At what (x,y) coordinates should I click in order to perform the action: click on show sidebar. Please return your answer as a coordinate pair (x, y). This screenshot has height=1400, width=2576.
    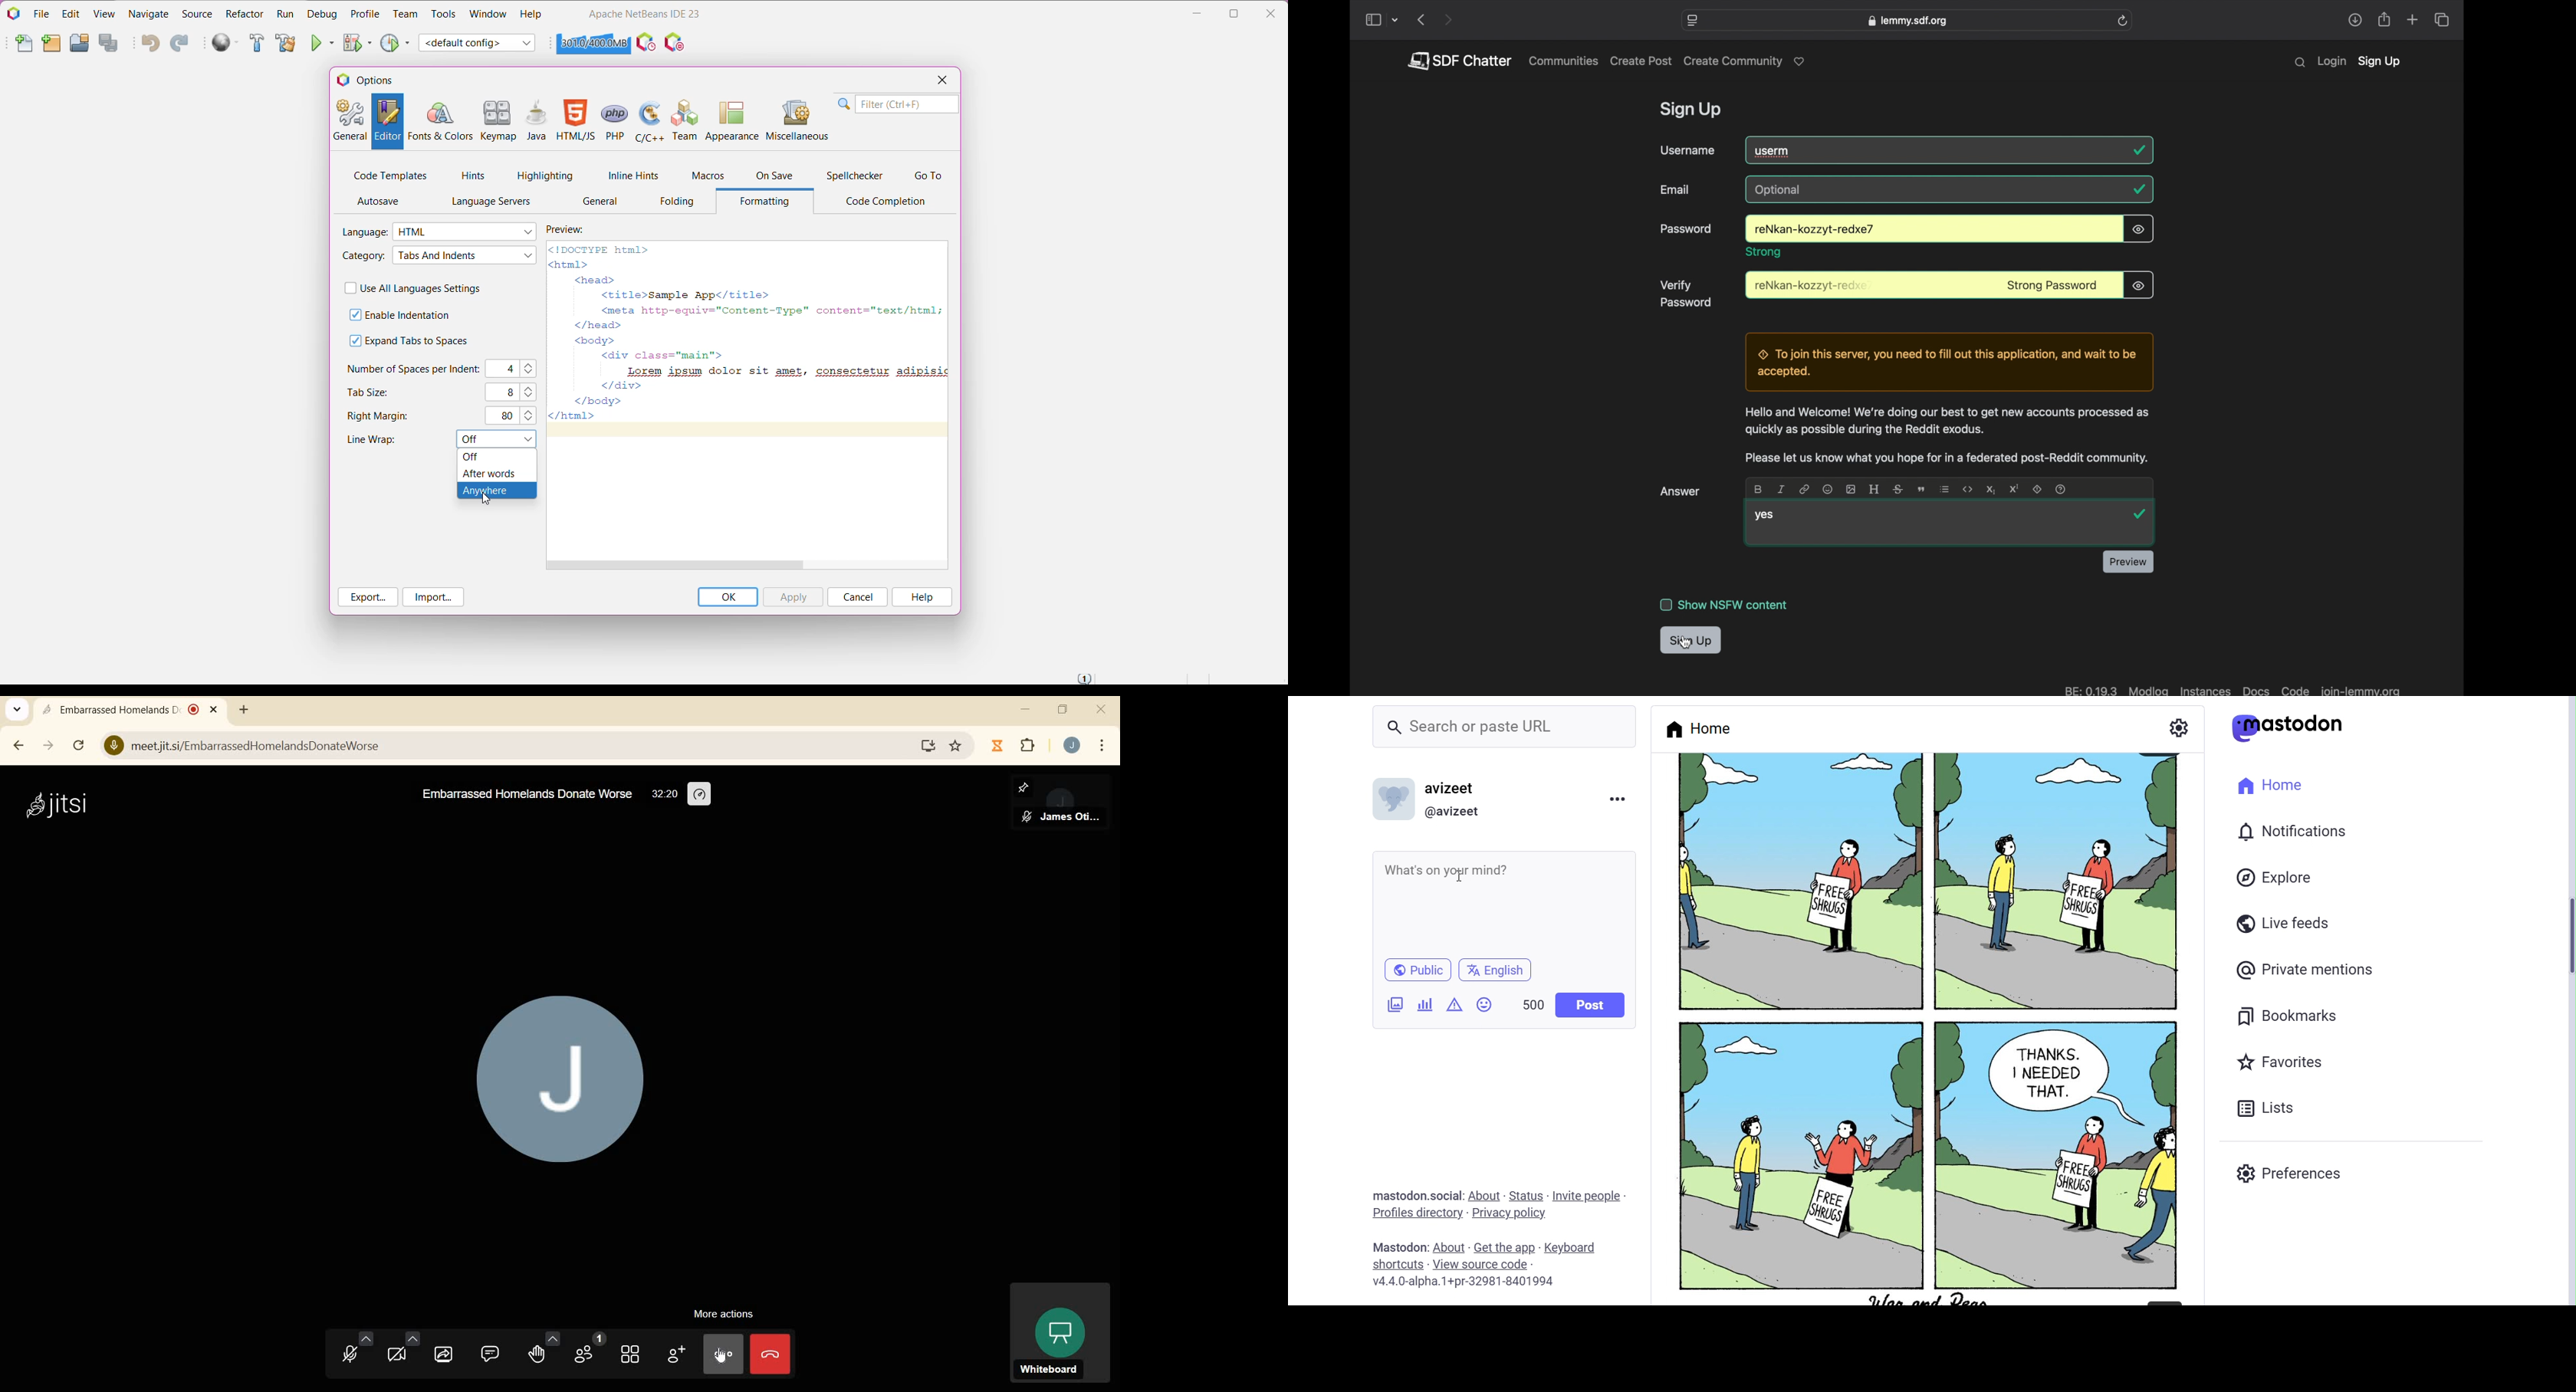
    Looking at the image, I should click on (1372, 21).